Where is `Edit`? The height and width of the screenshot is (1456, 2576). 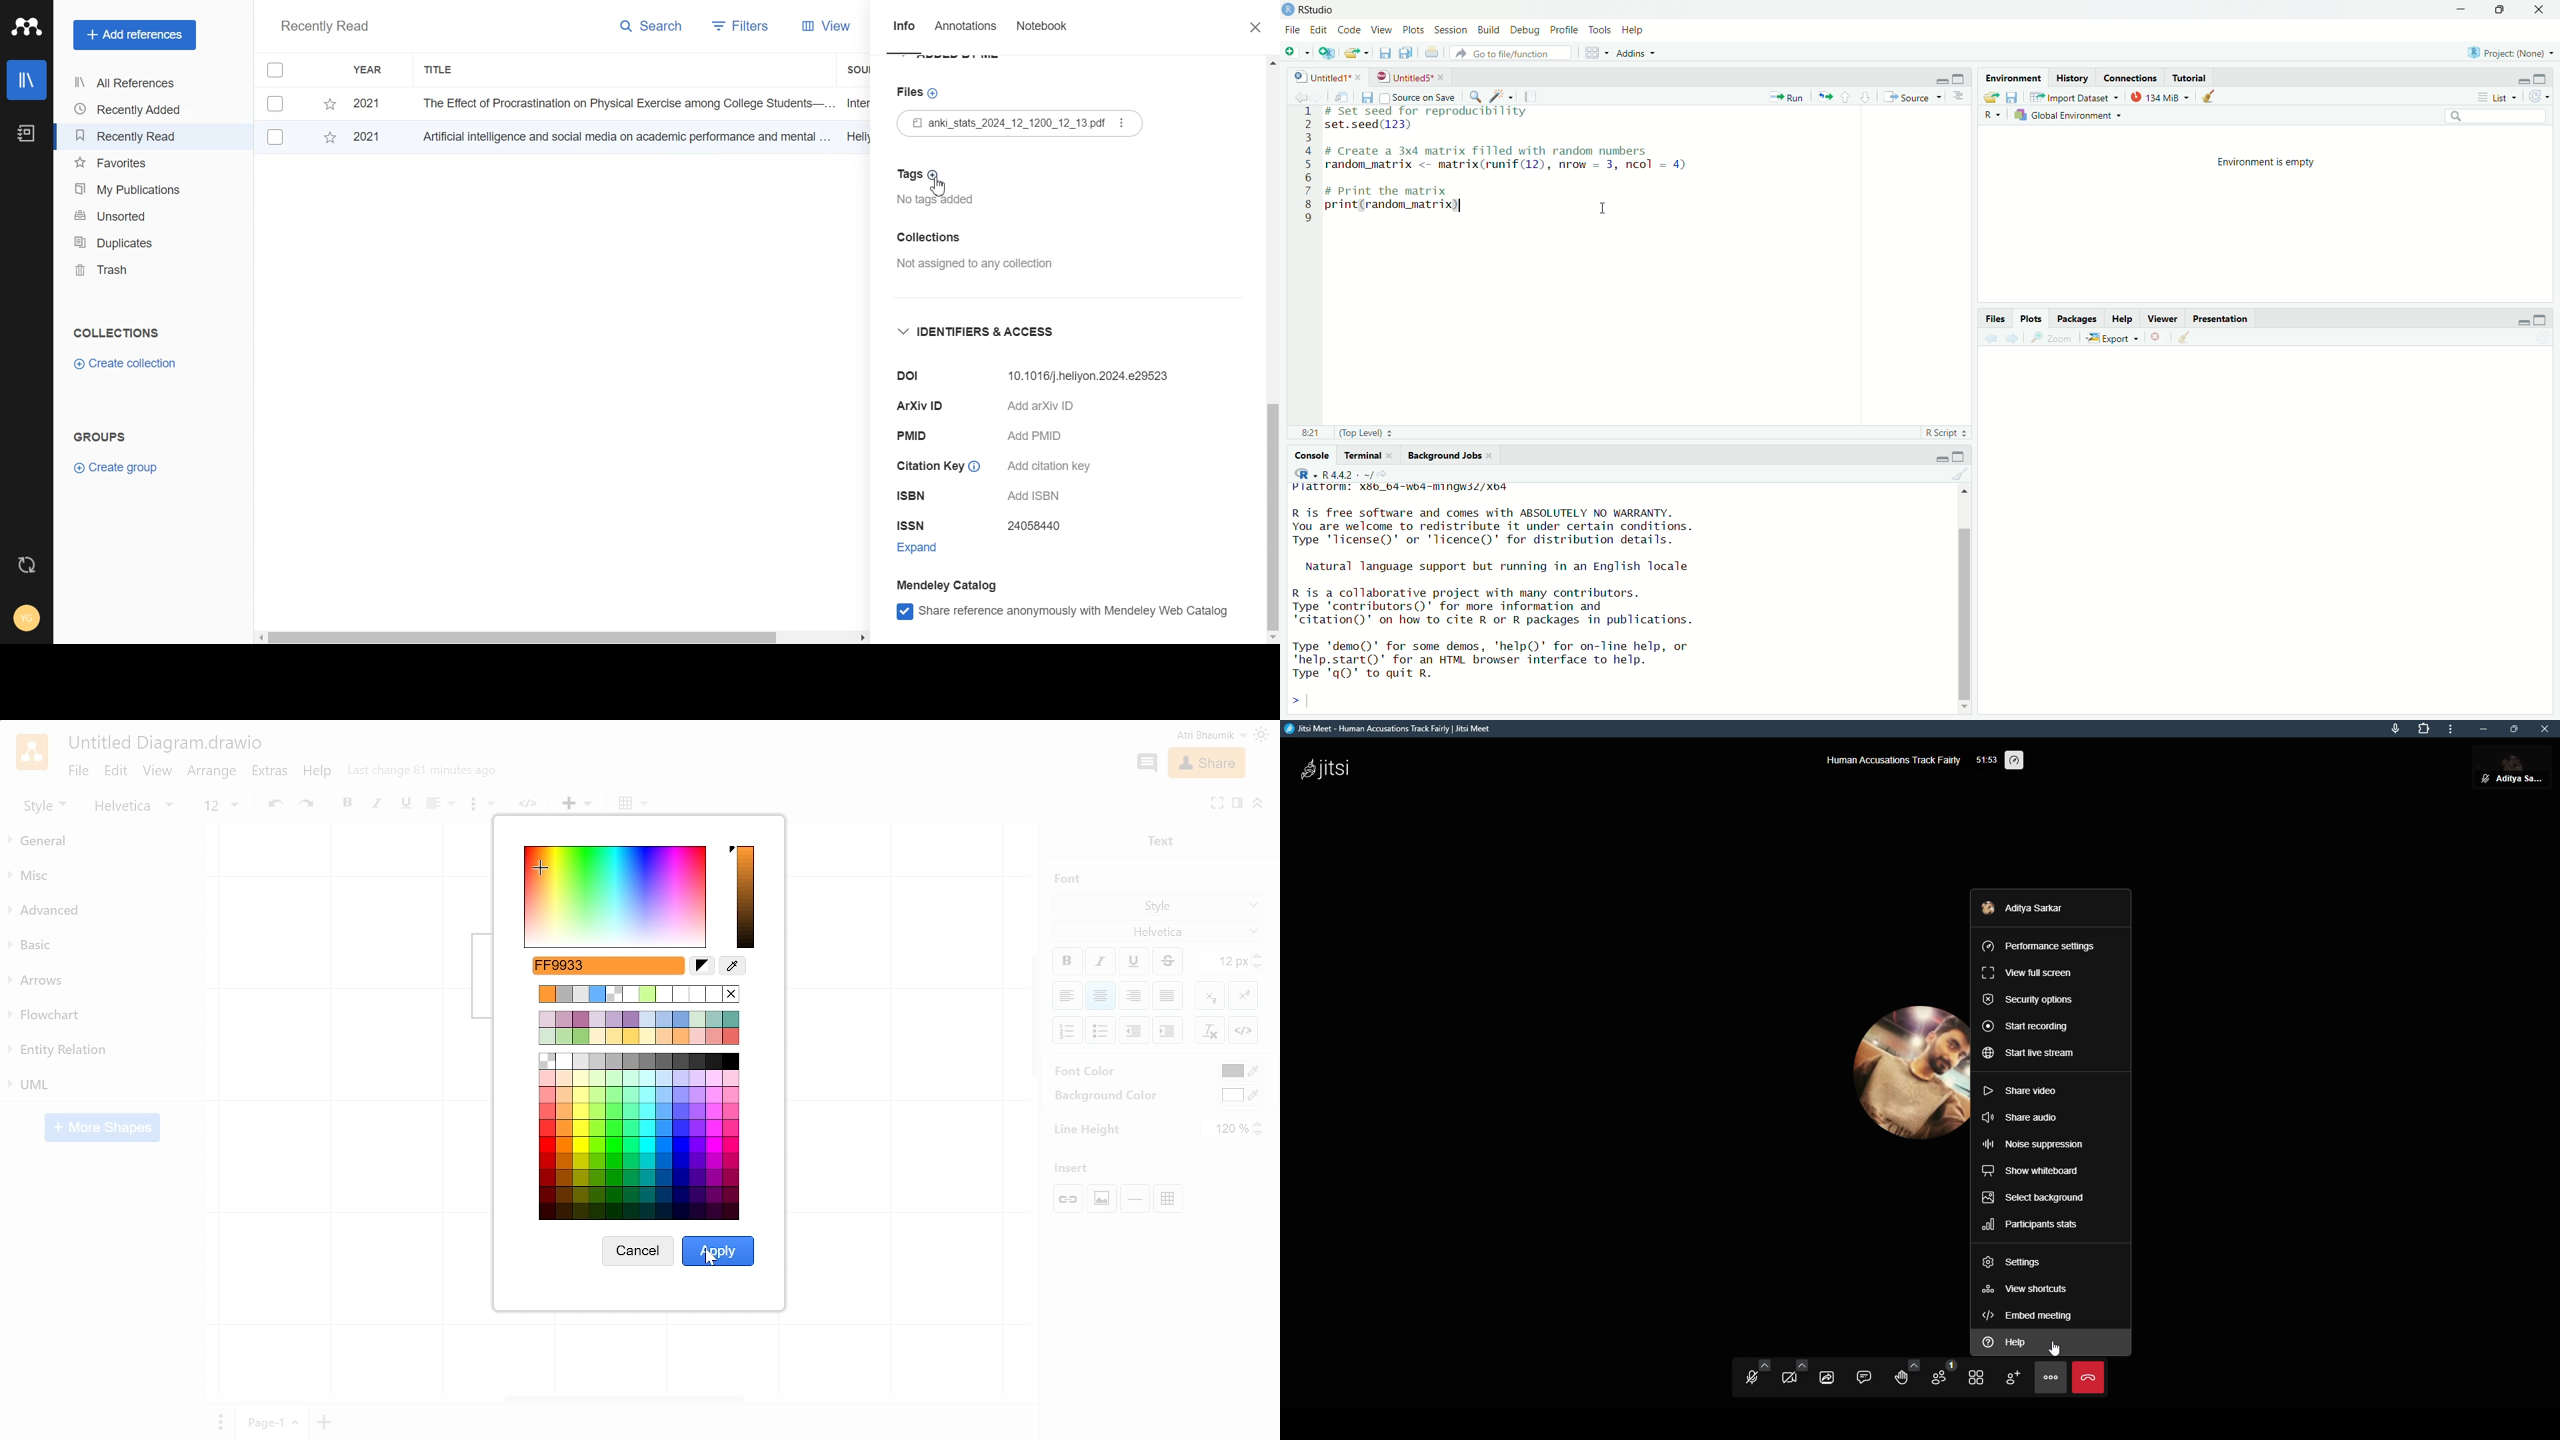 Edit is located at coordinates (1320, 31).